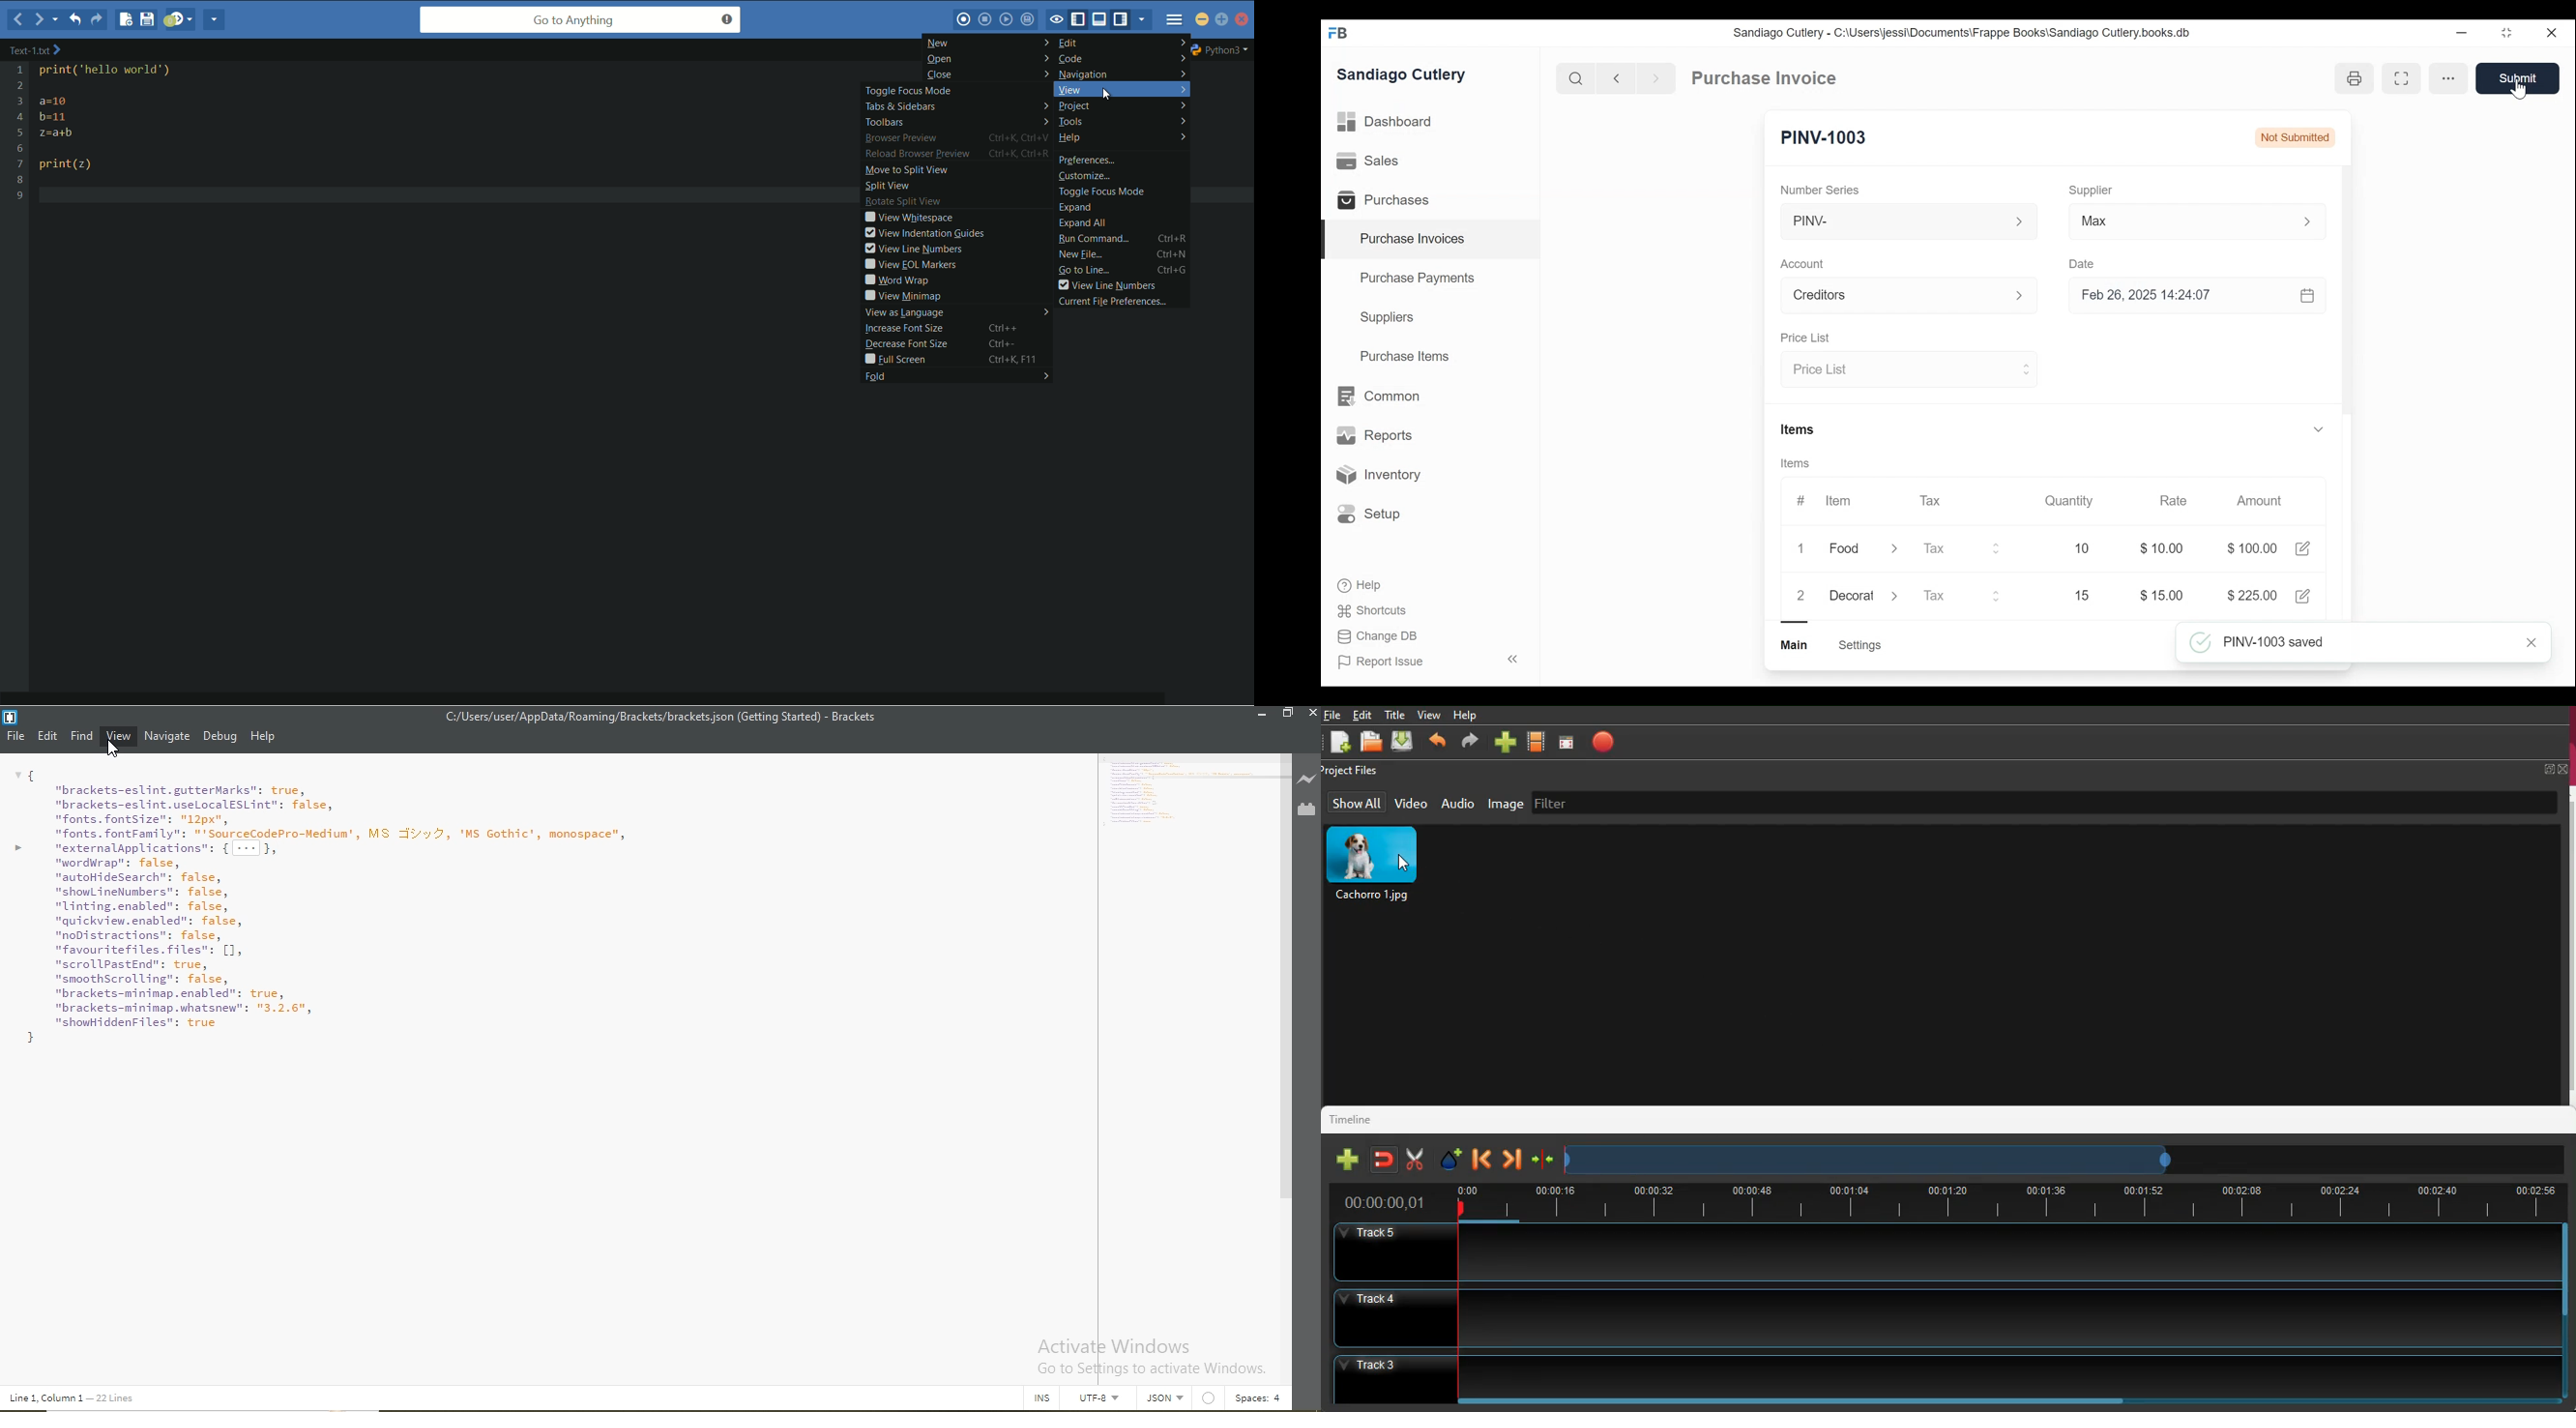 The image size is (2576, 1428). I want to click on Expand, so click(1999, 596).